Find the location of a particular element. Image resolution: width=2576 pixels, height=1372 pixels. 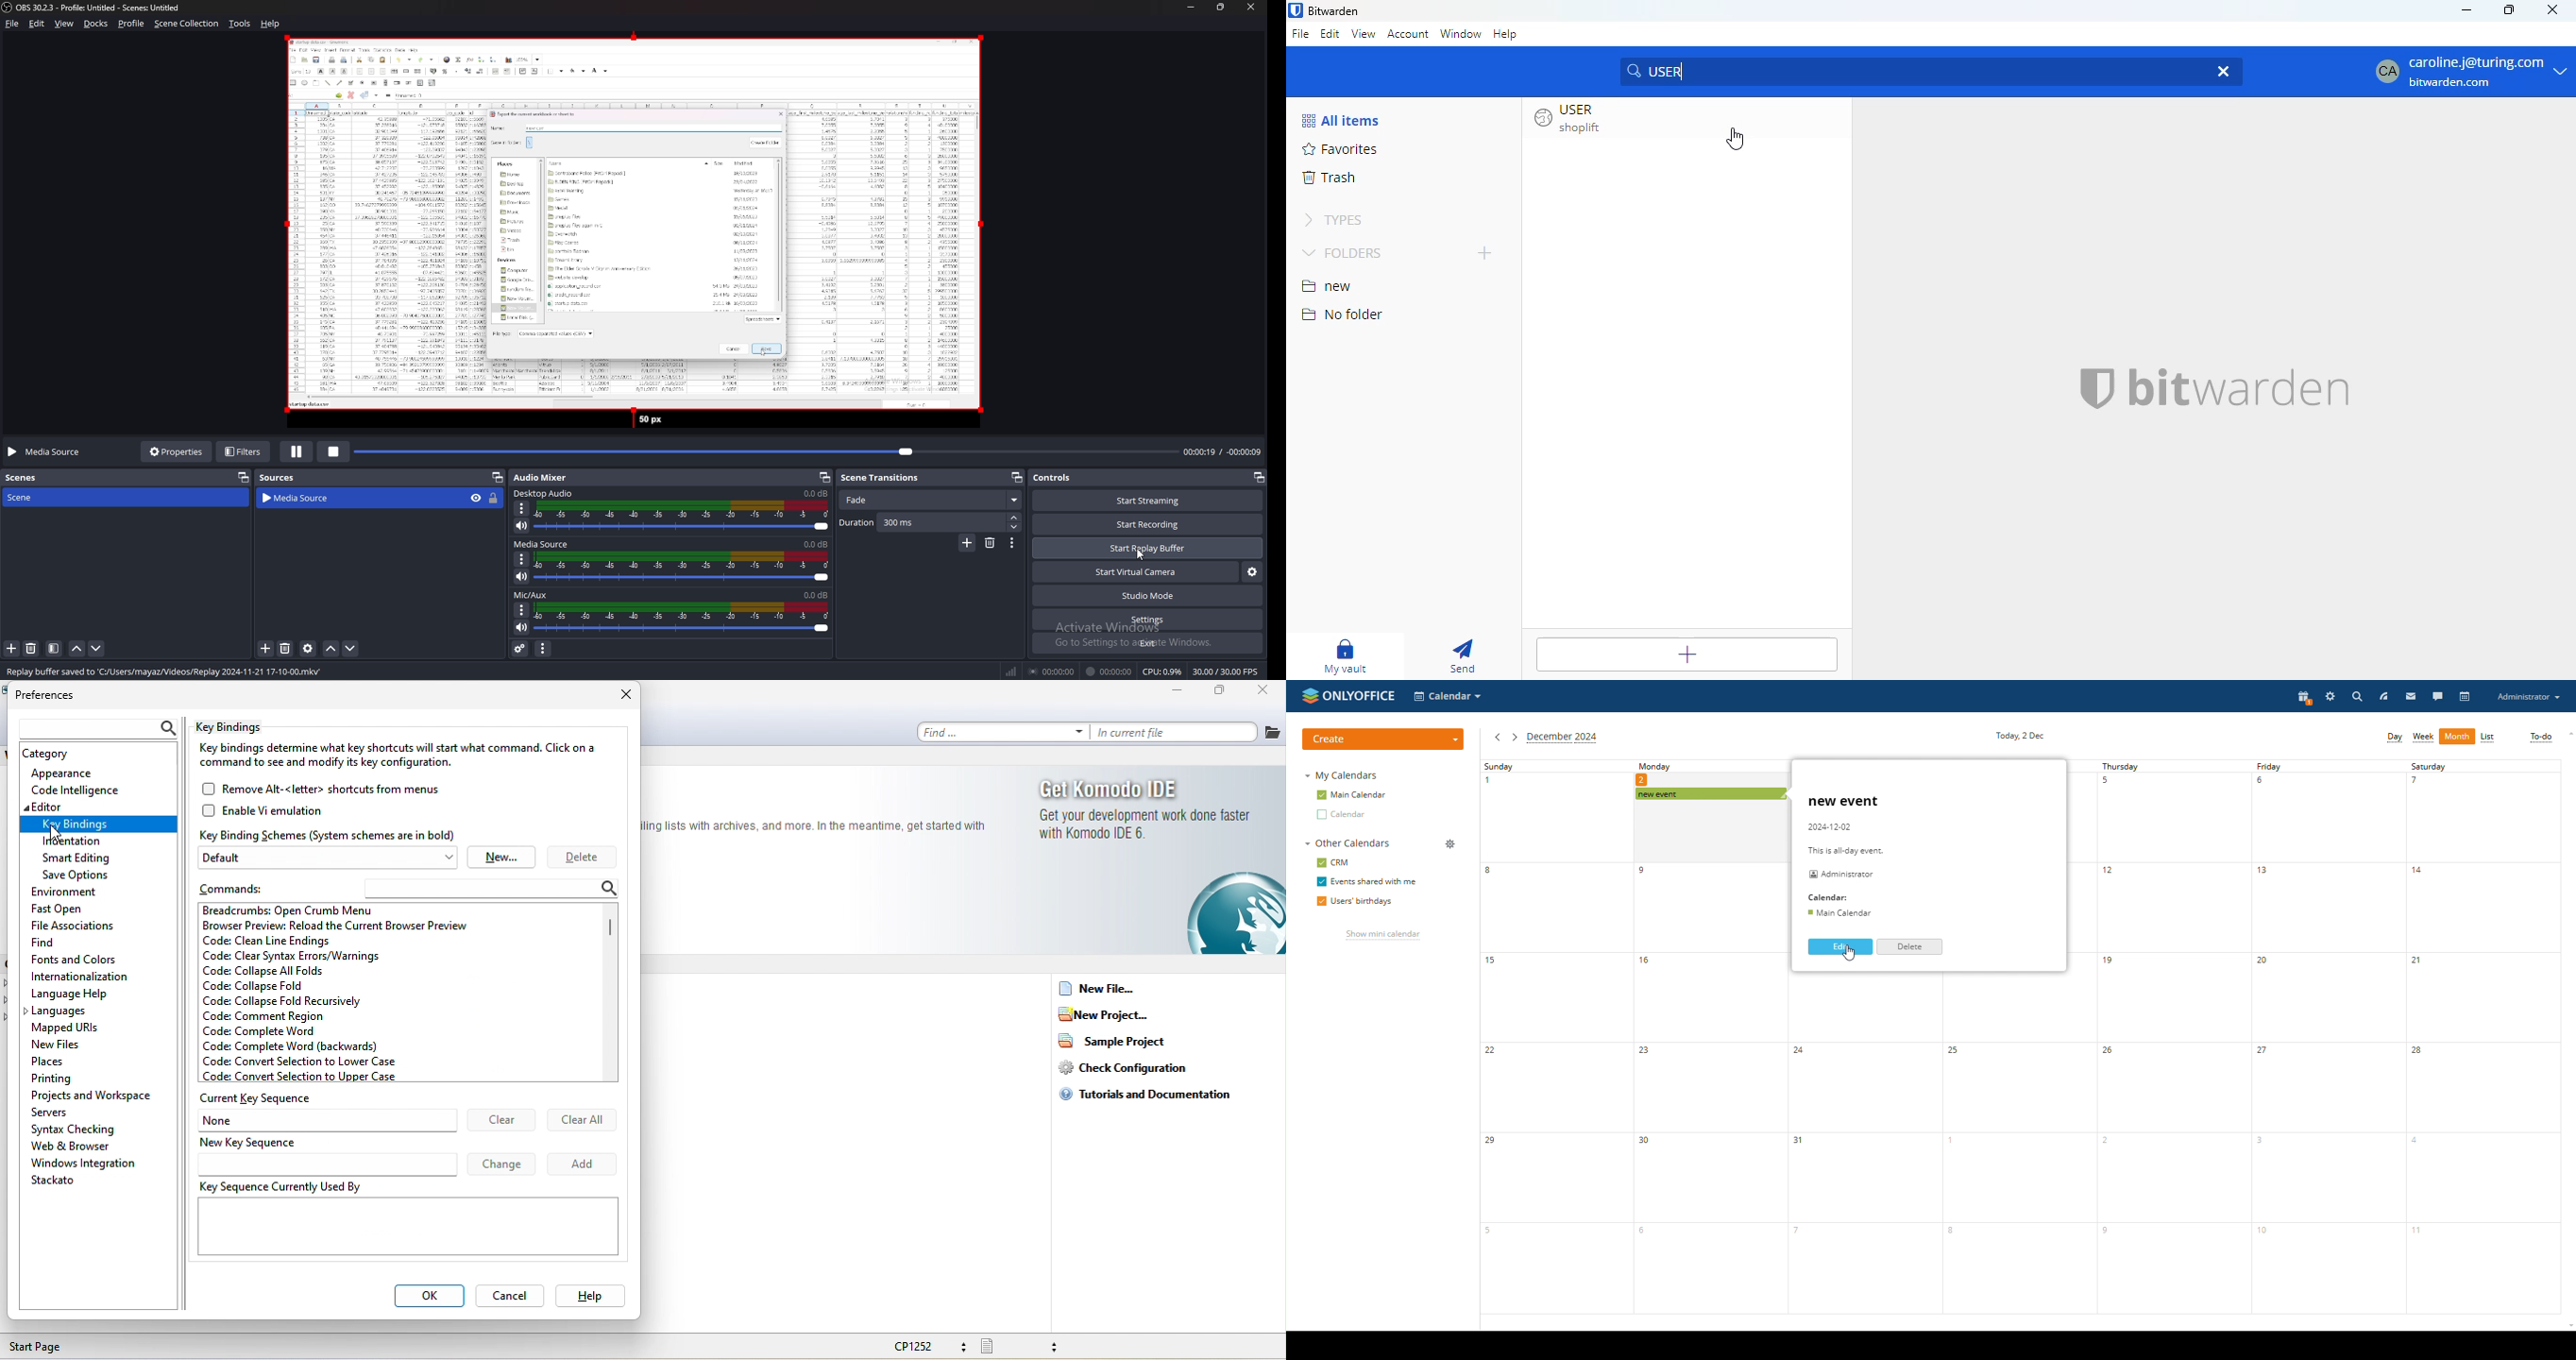

saturday is located at coordinates (2485, 1037).